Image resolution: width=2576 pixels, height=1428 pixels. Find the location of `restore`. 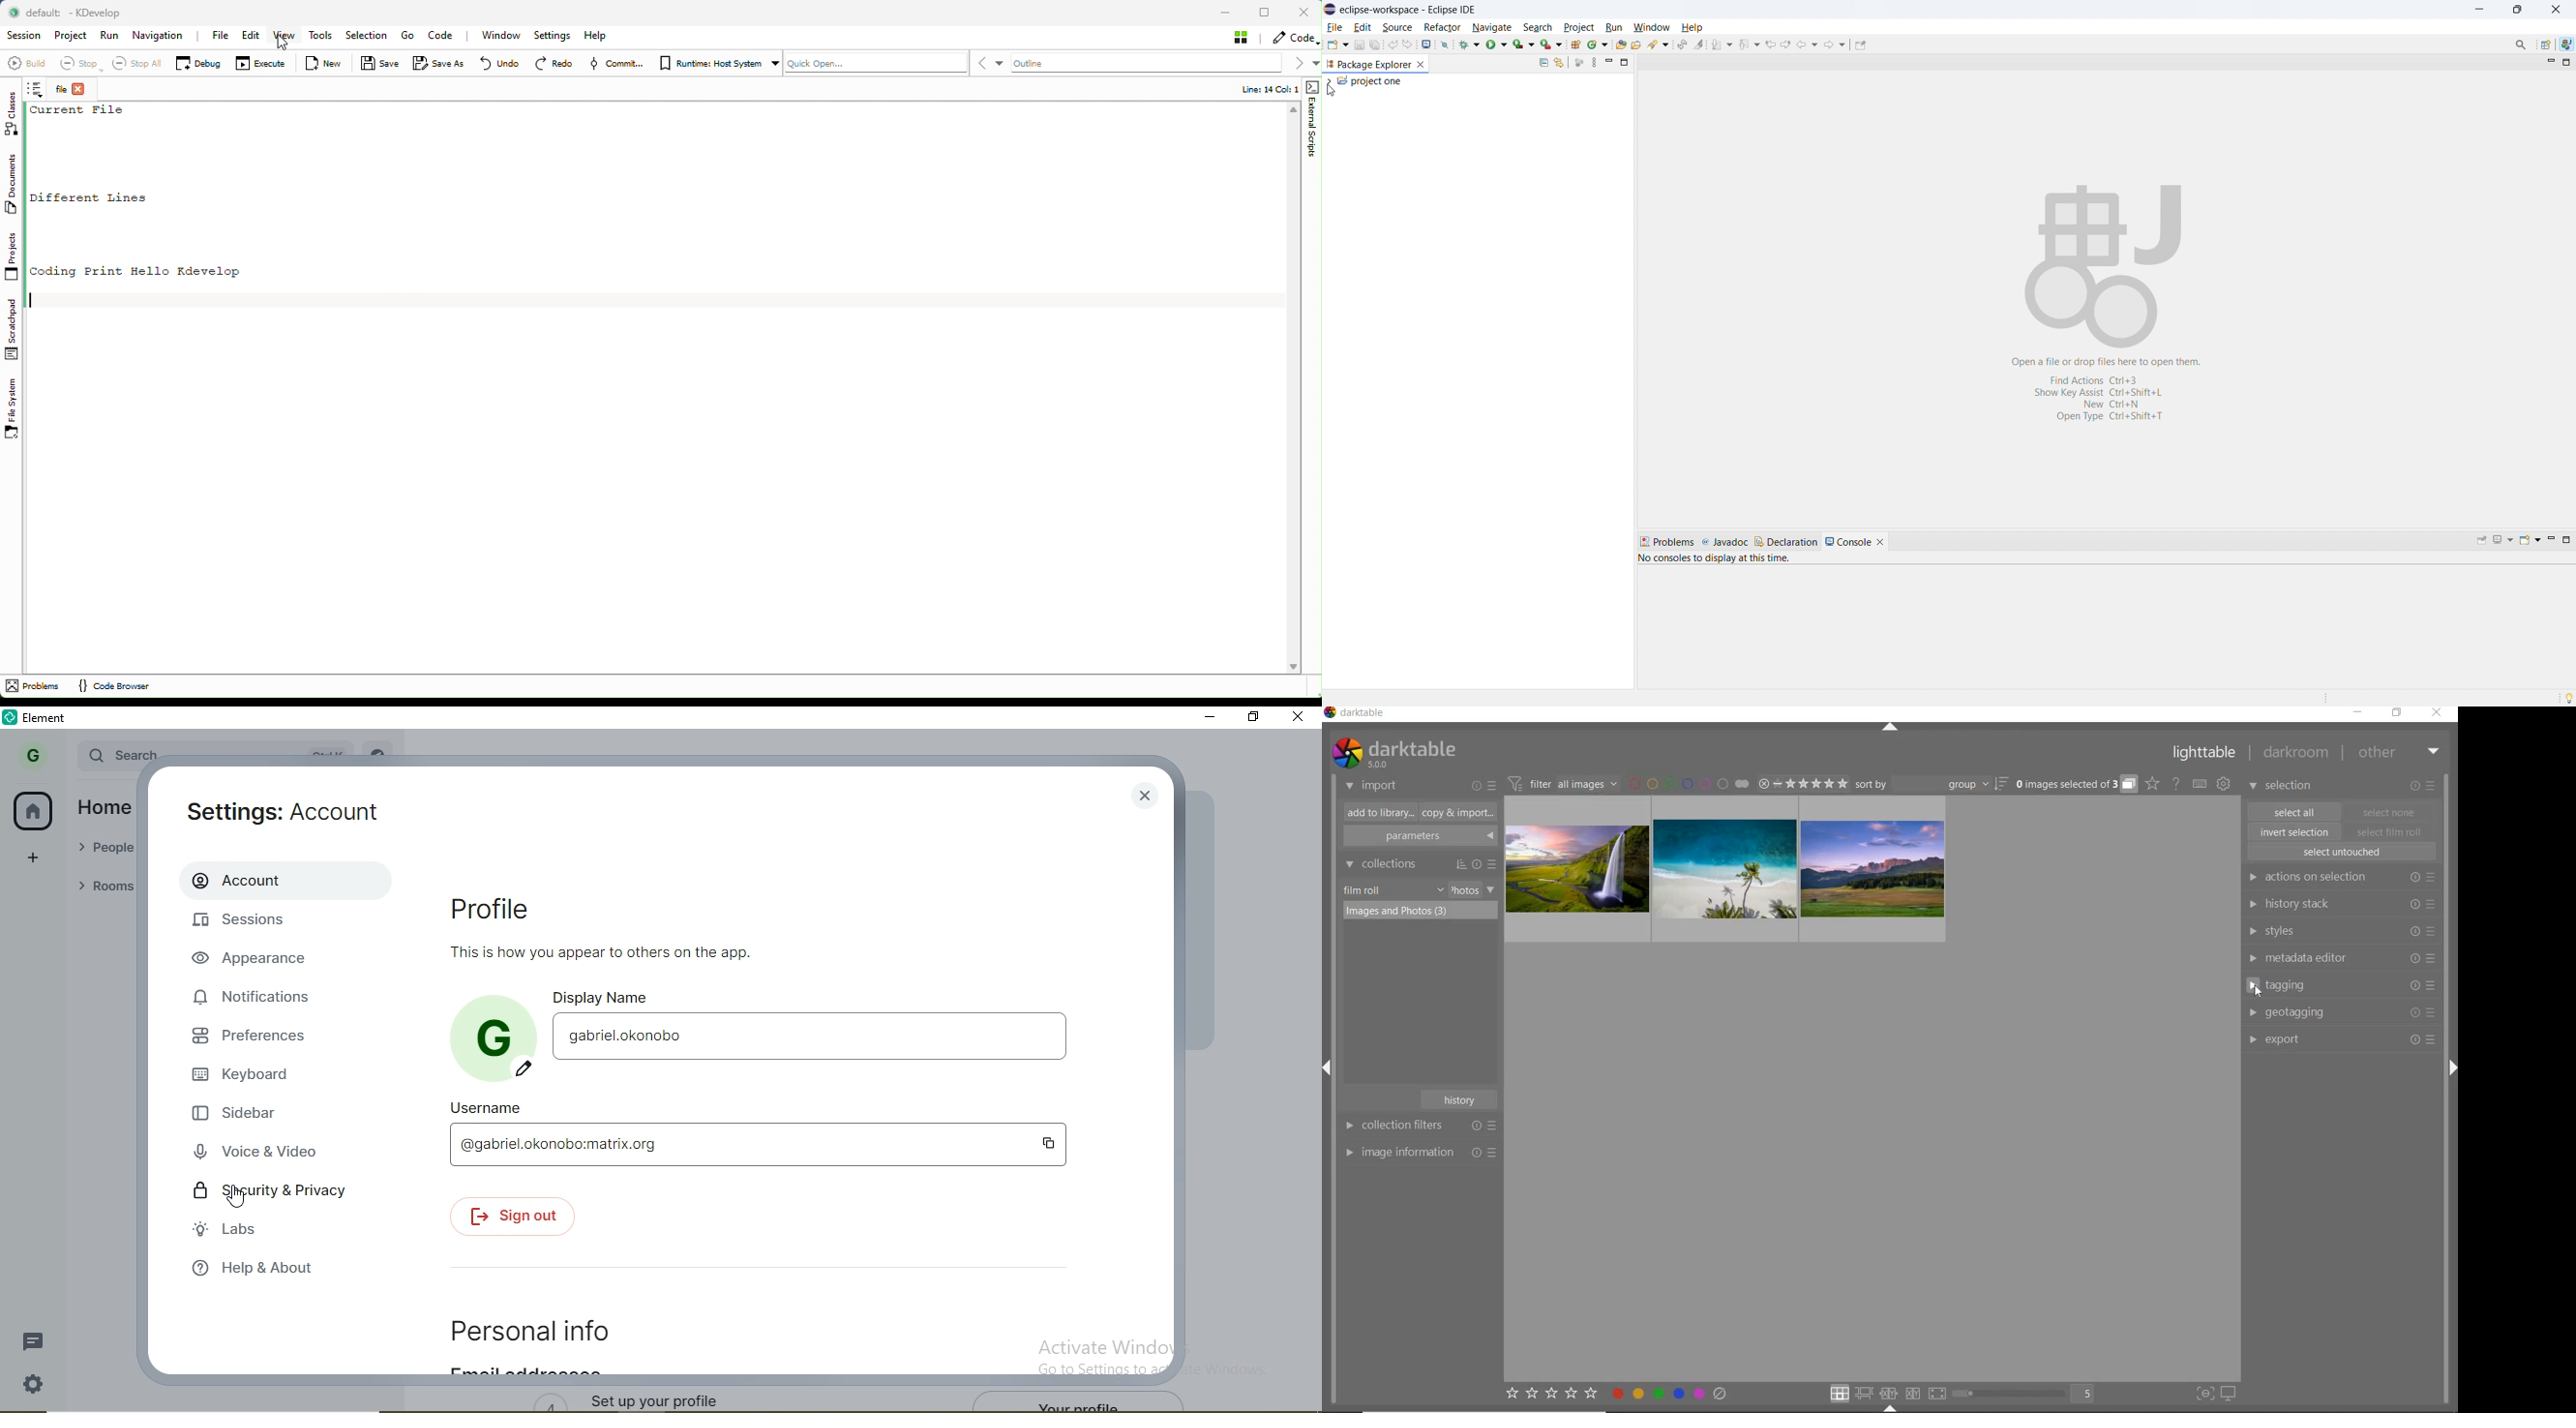

restore is located at coordinates (1252, 716).